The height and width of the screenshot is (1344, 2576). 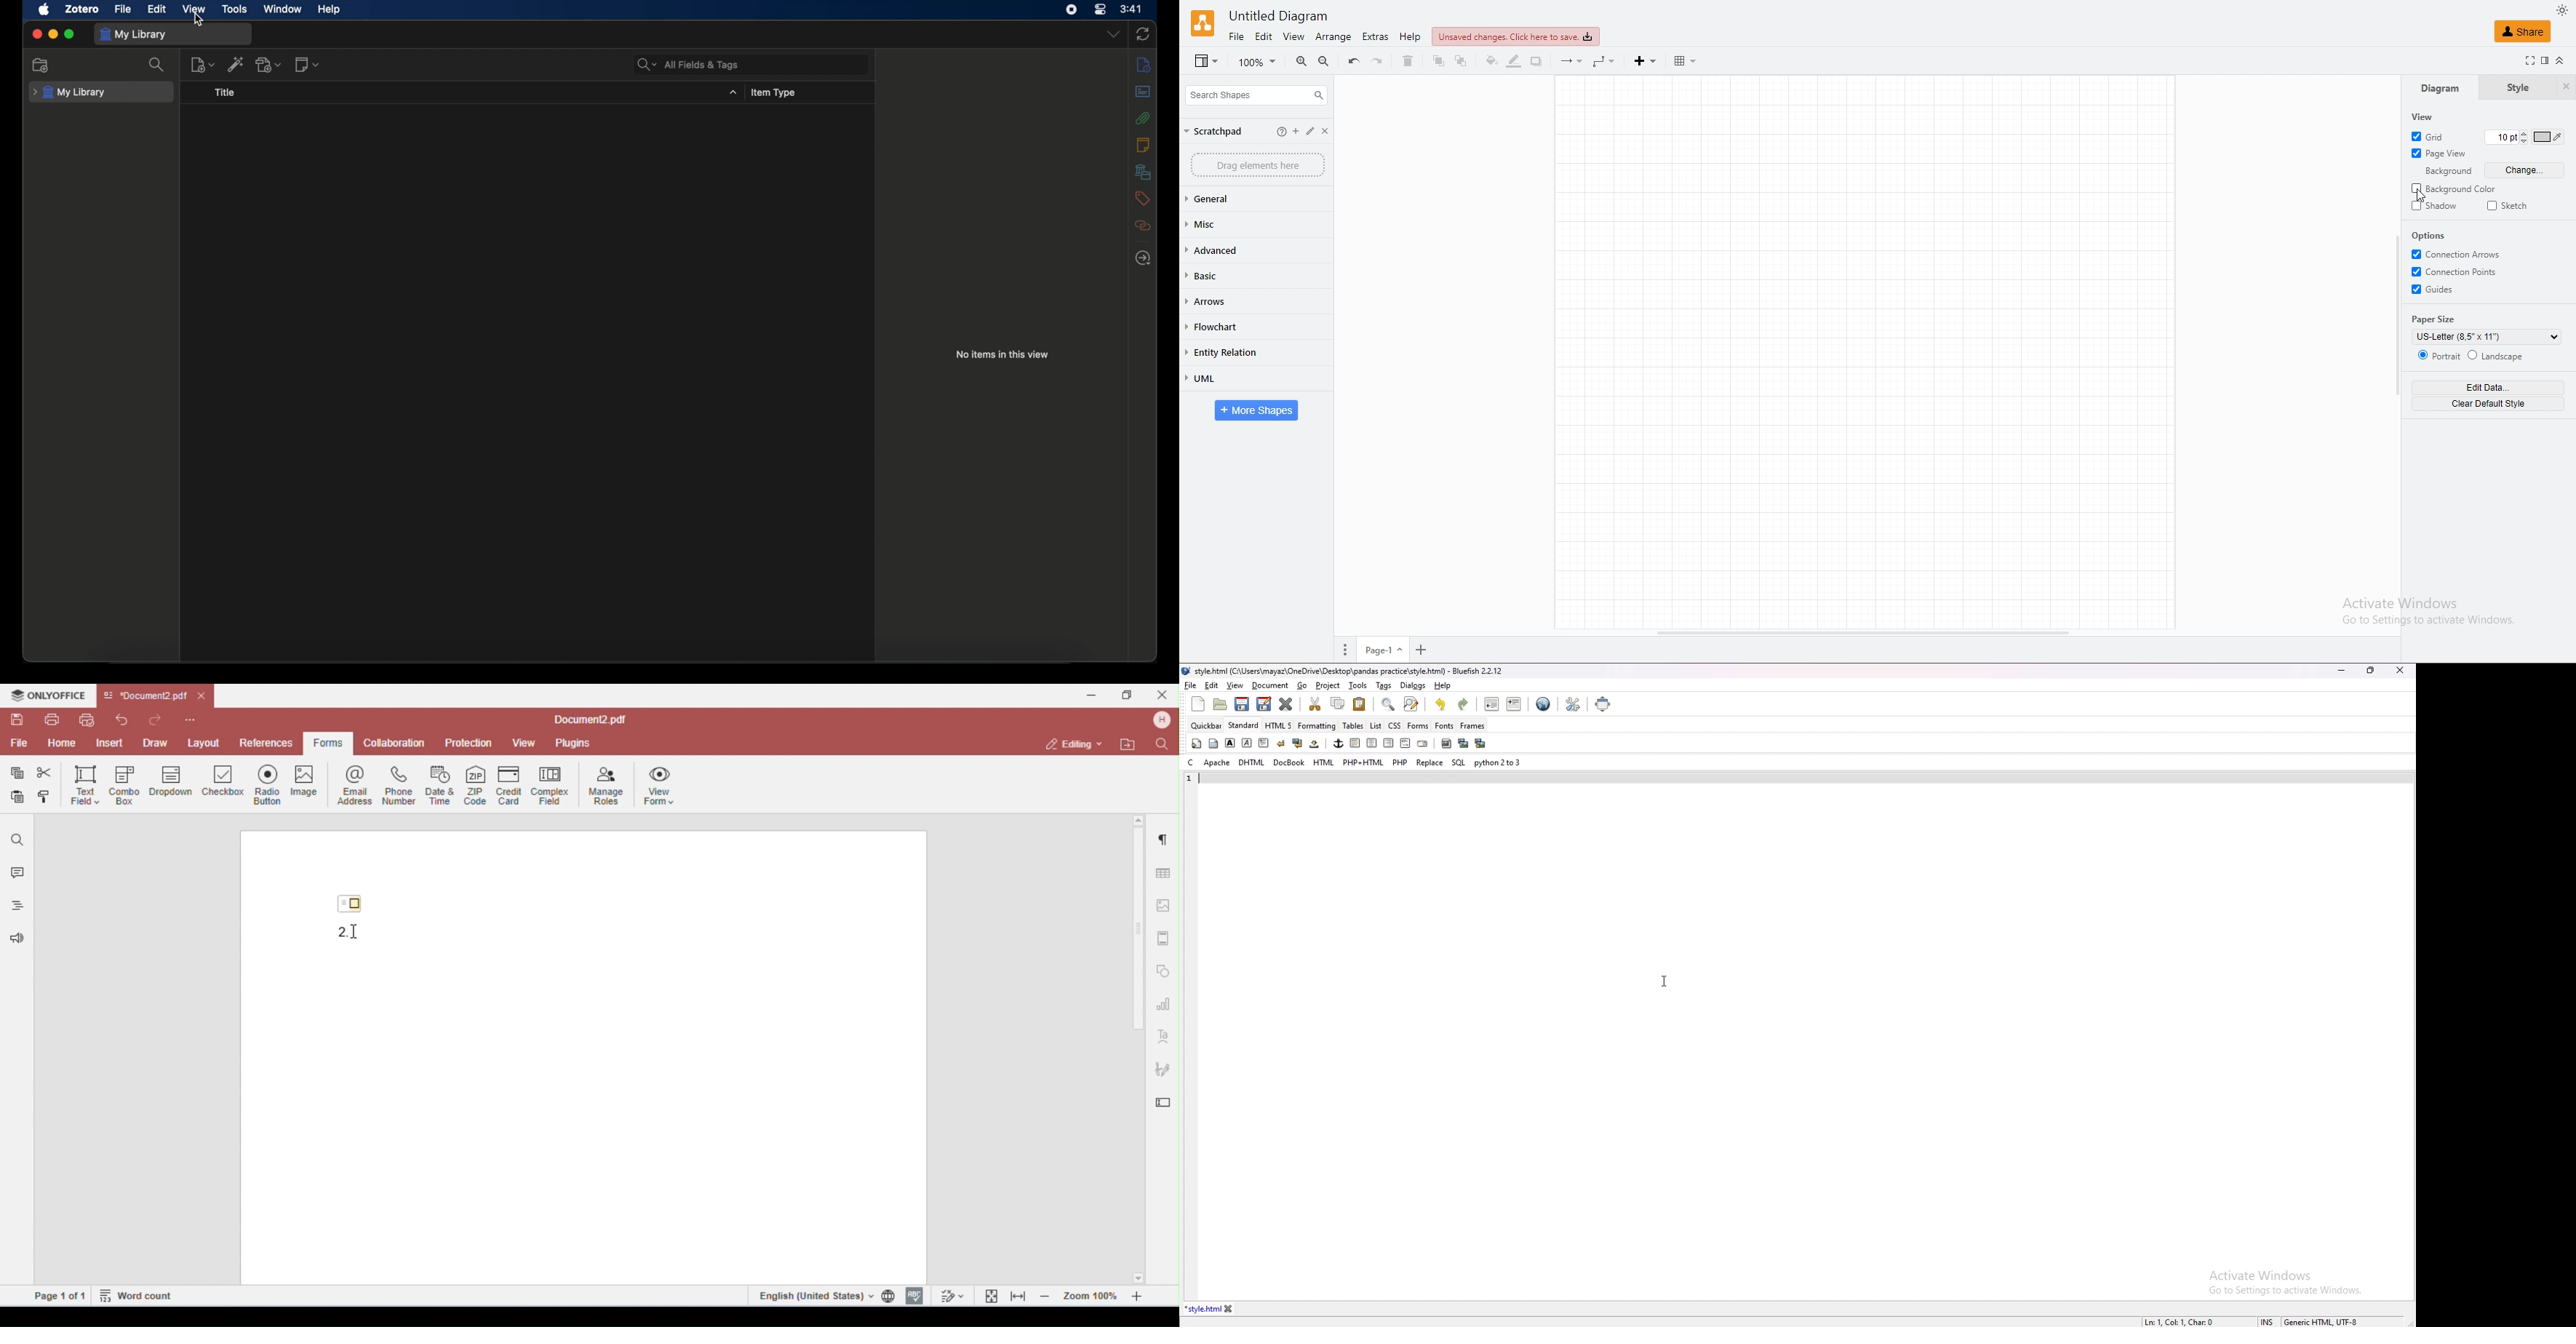 I want to click on decrease pt, so click(x=2525, y=143).